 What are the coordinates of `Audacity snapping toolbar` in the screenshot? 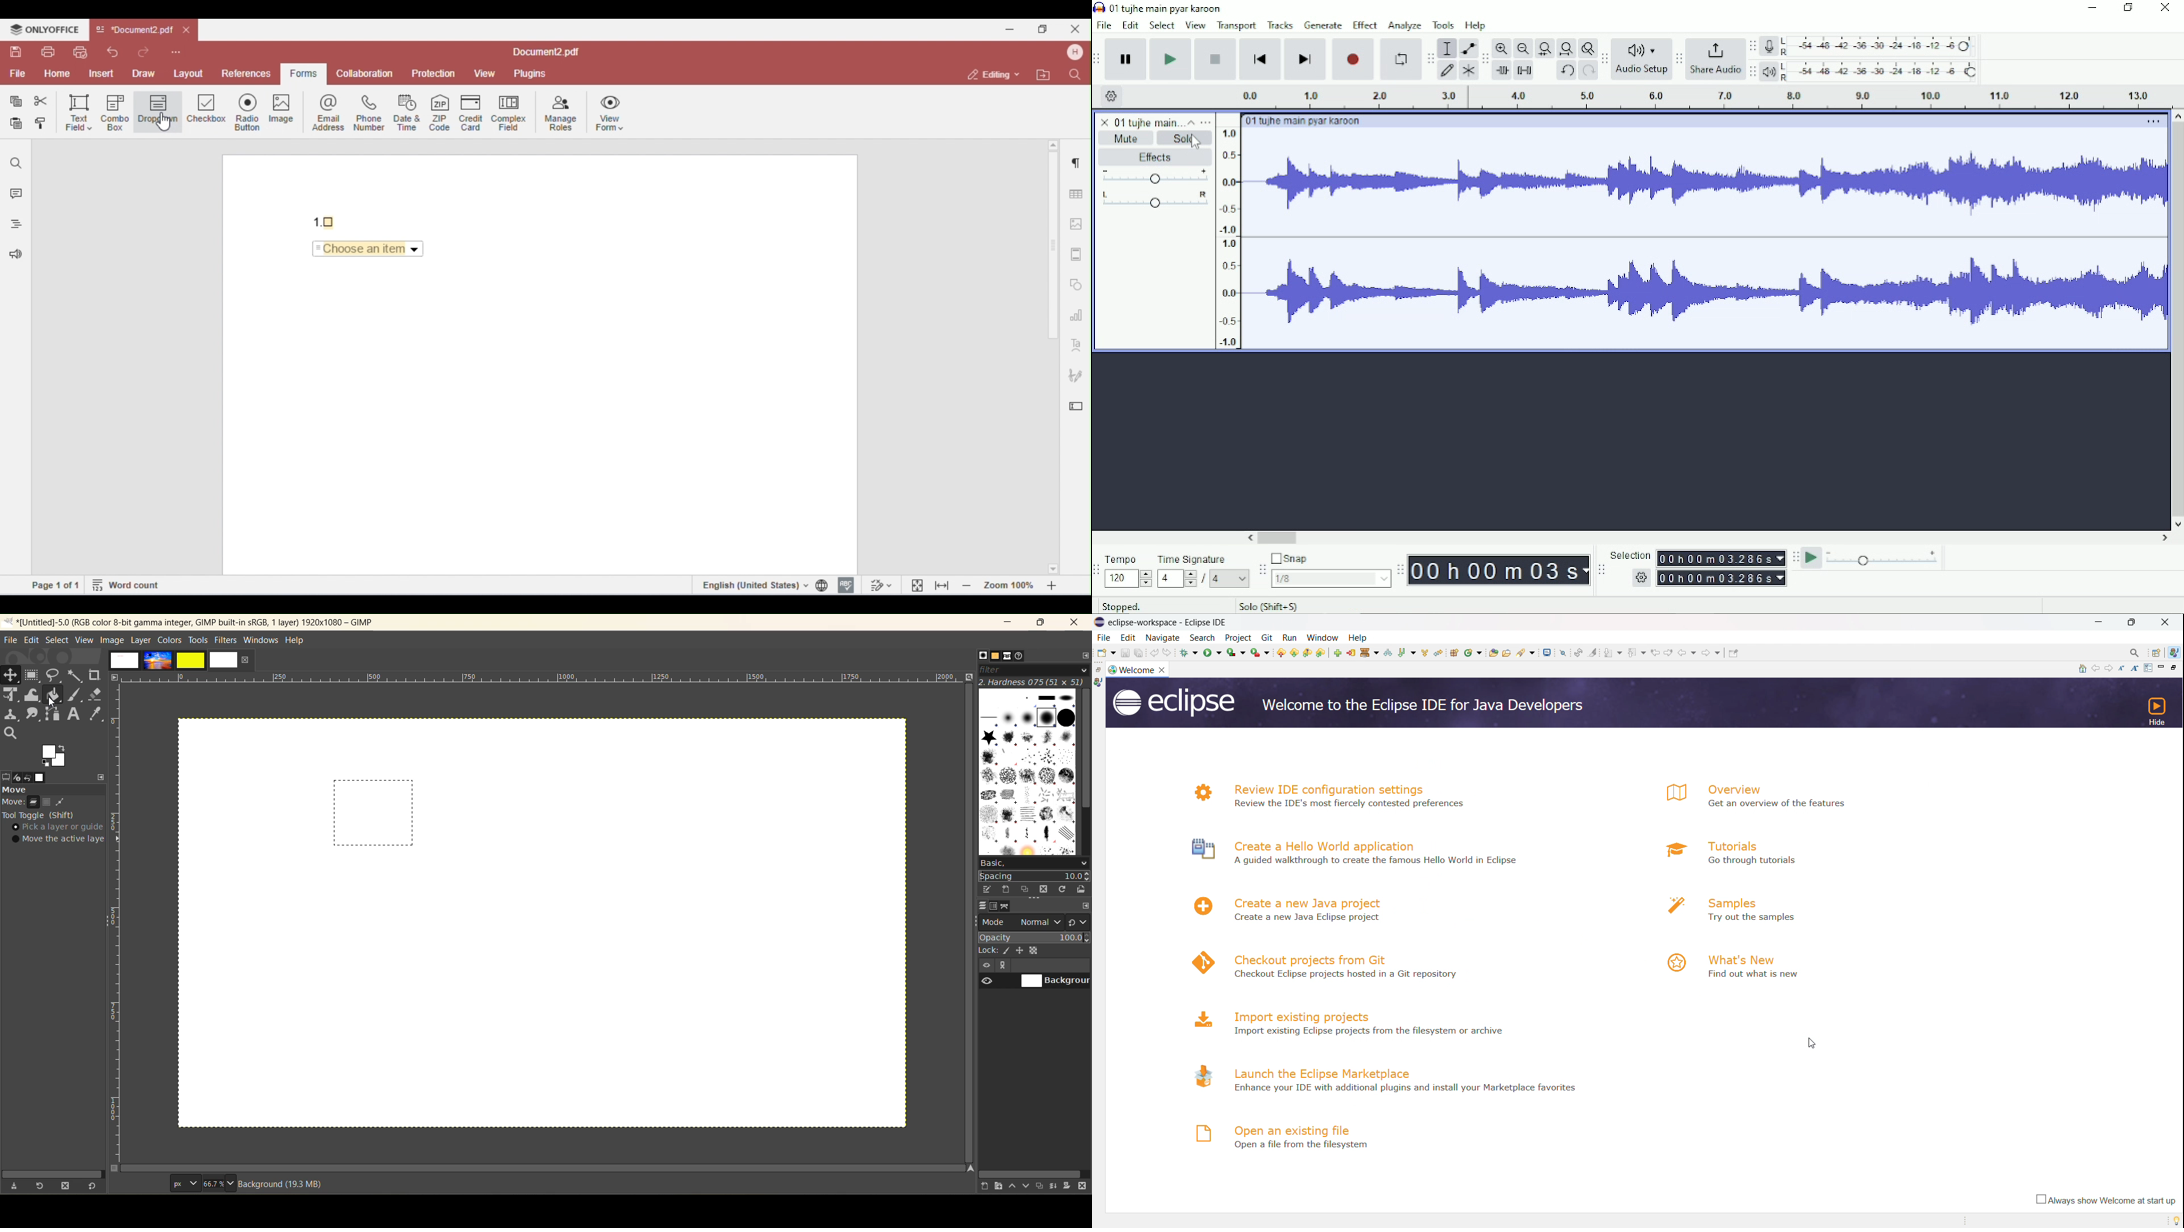 It's located at (1262, 570).